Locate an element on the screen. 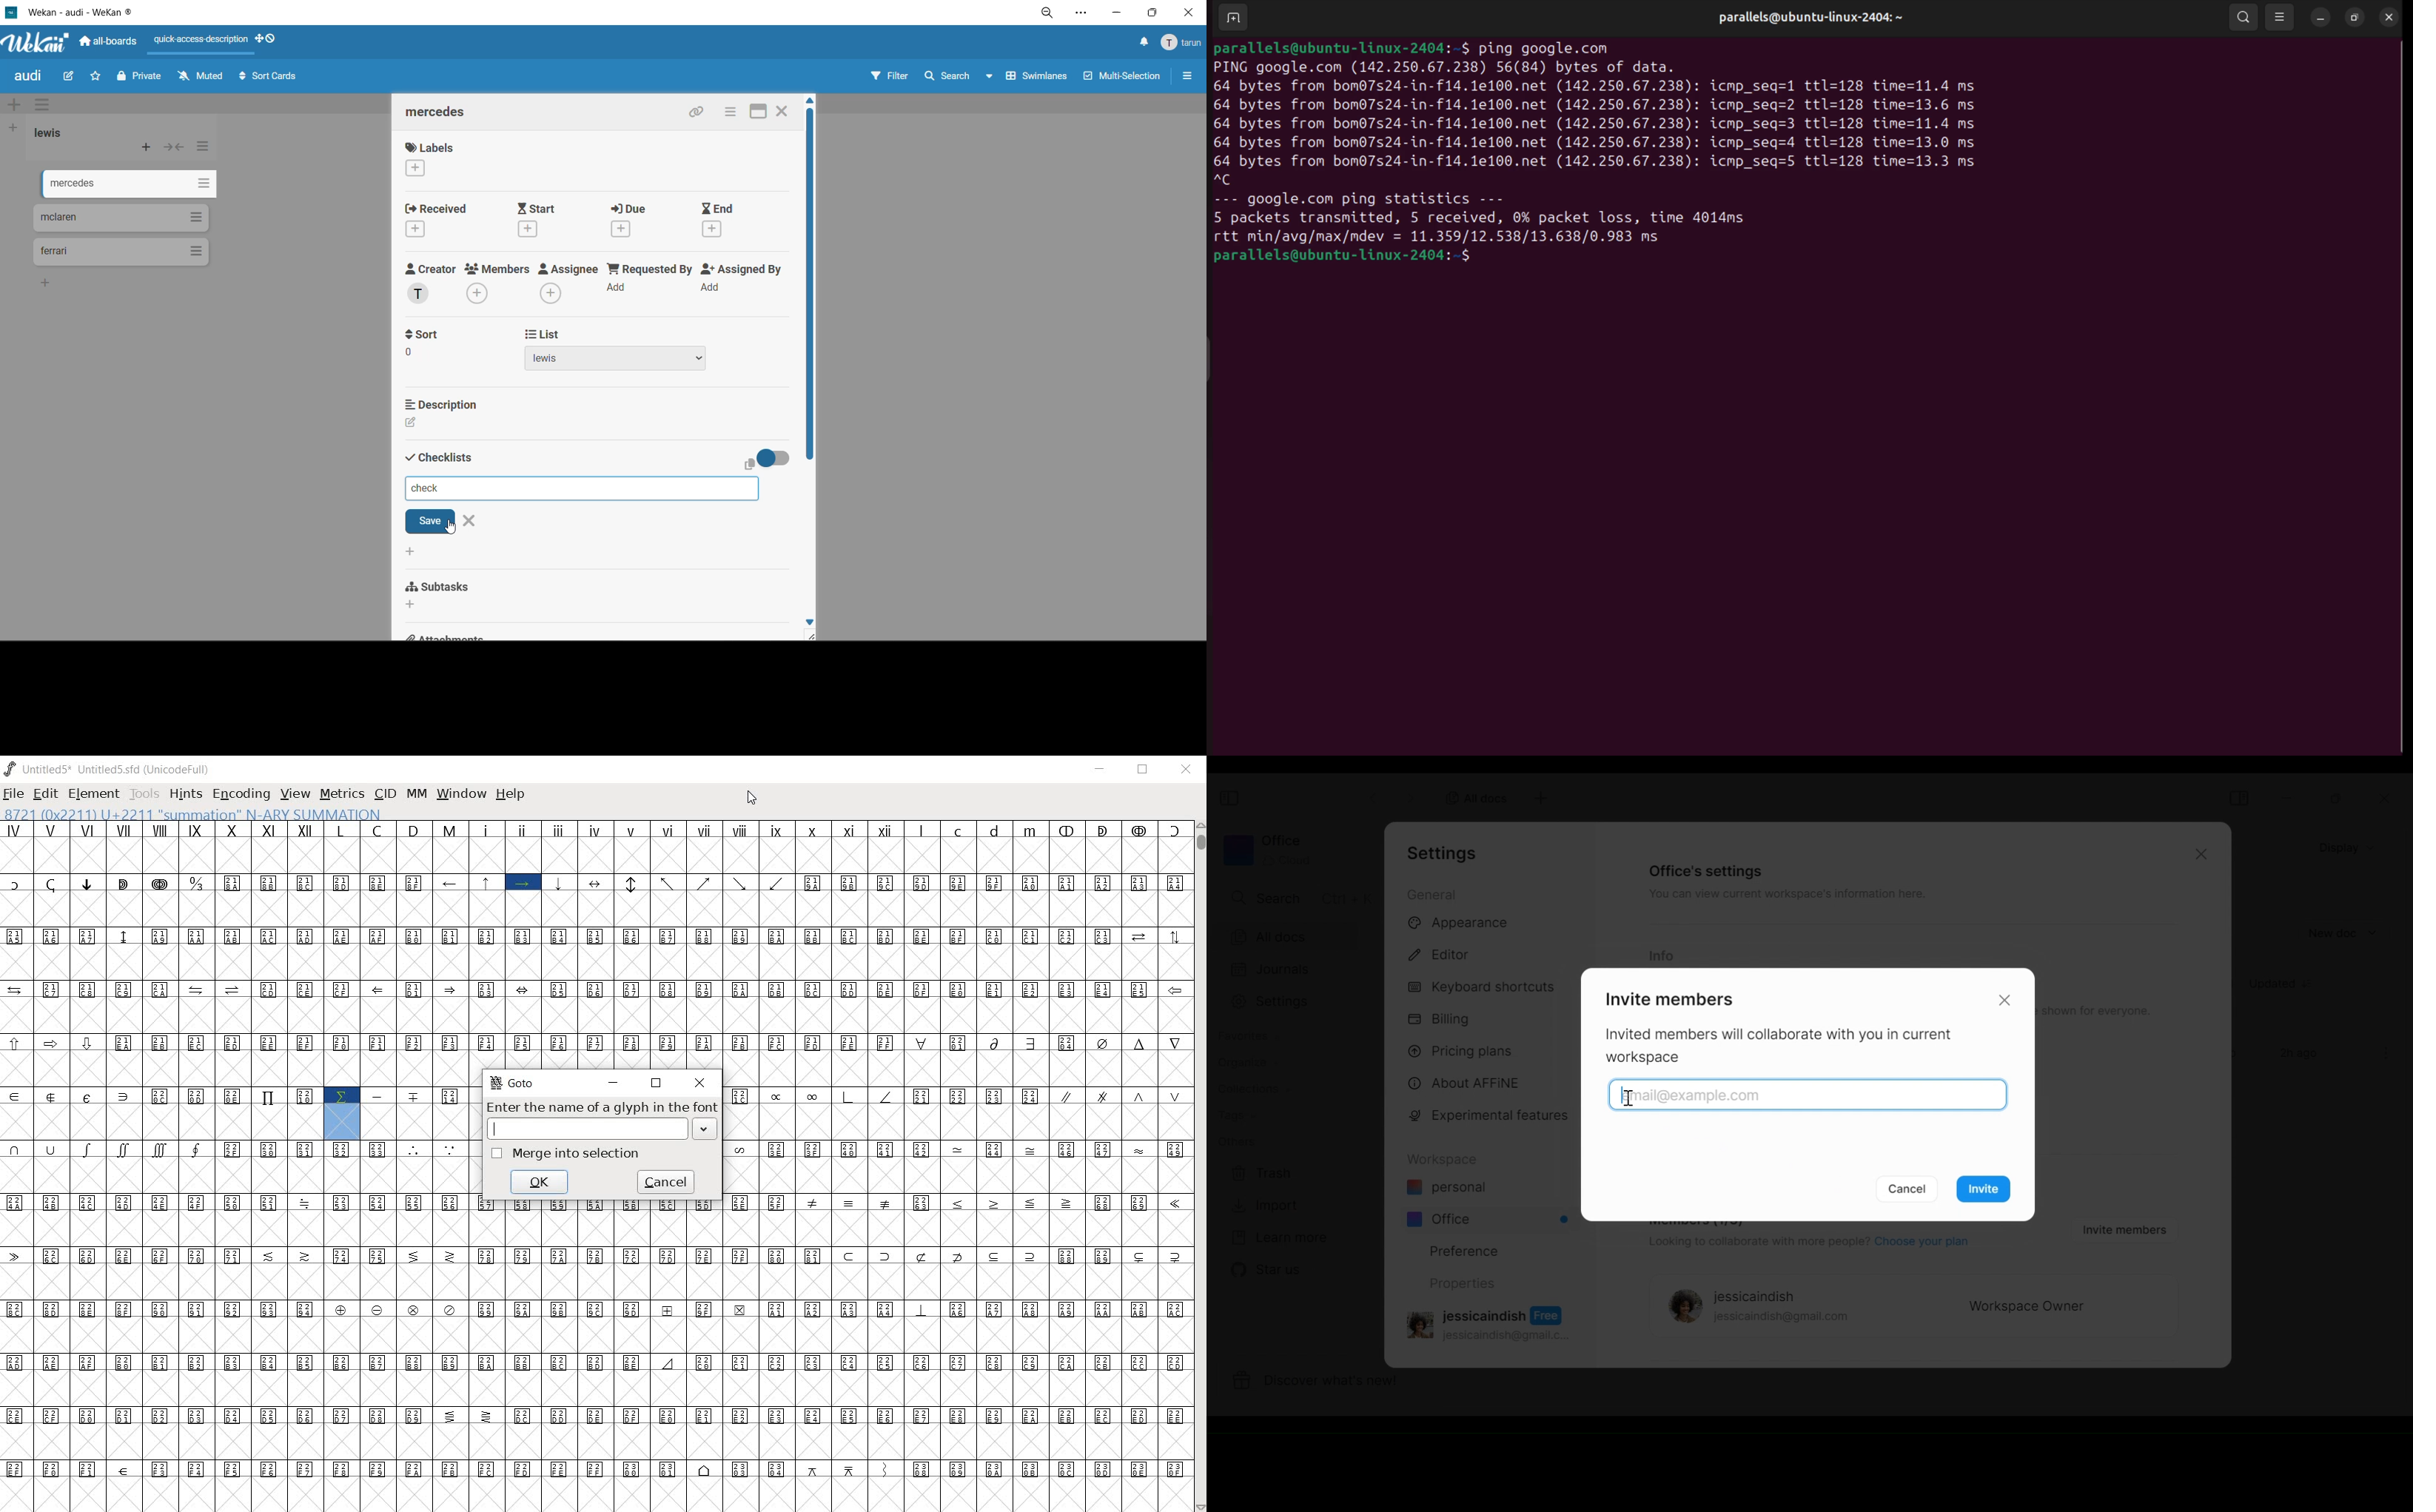 This screenshot has width=2436, height=1512. Keyboard shortcuts is located at coordinates (1484, 989).